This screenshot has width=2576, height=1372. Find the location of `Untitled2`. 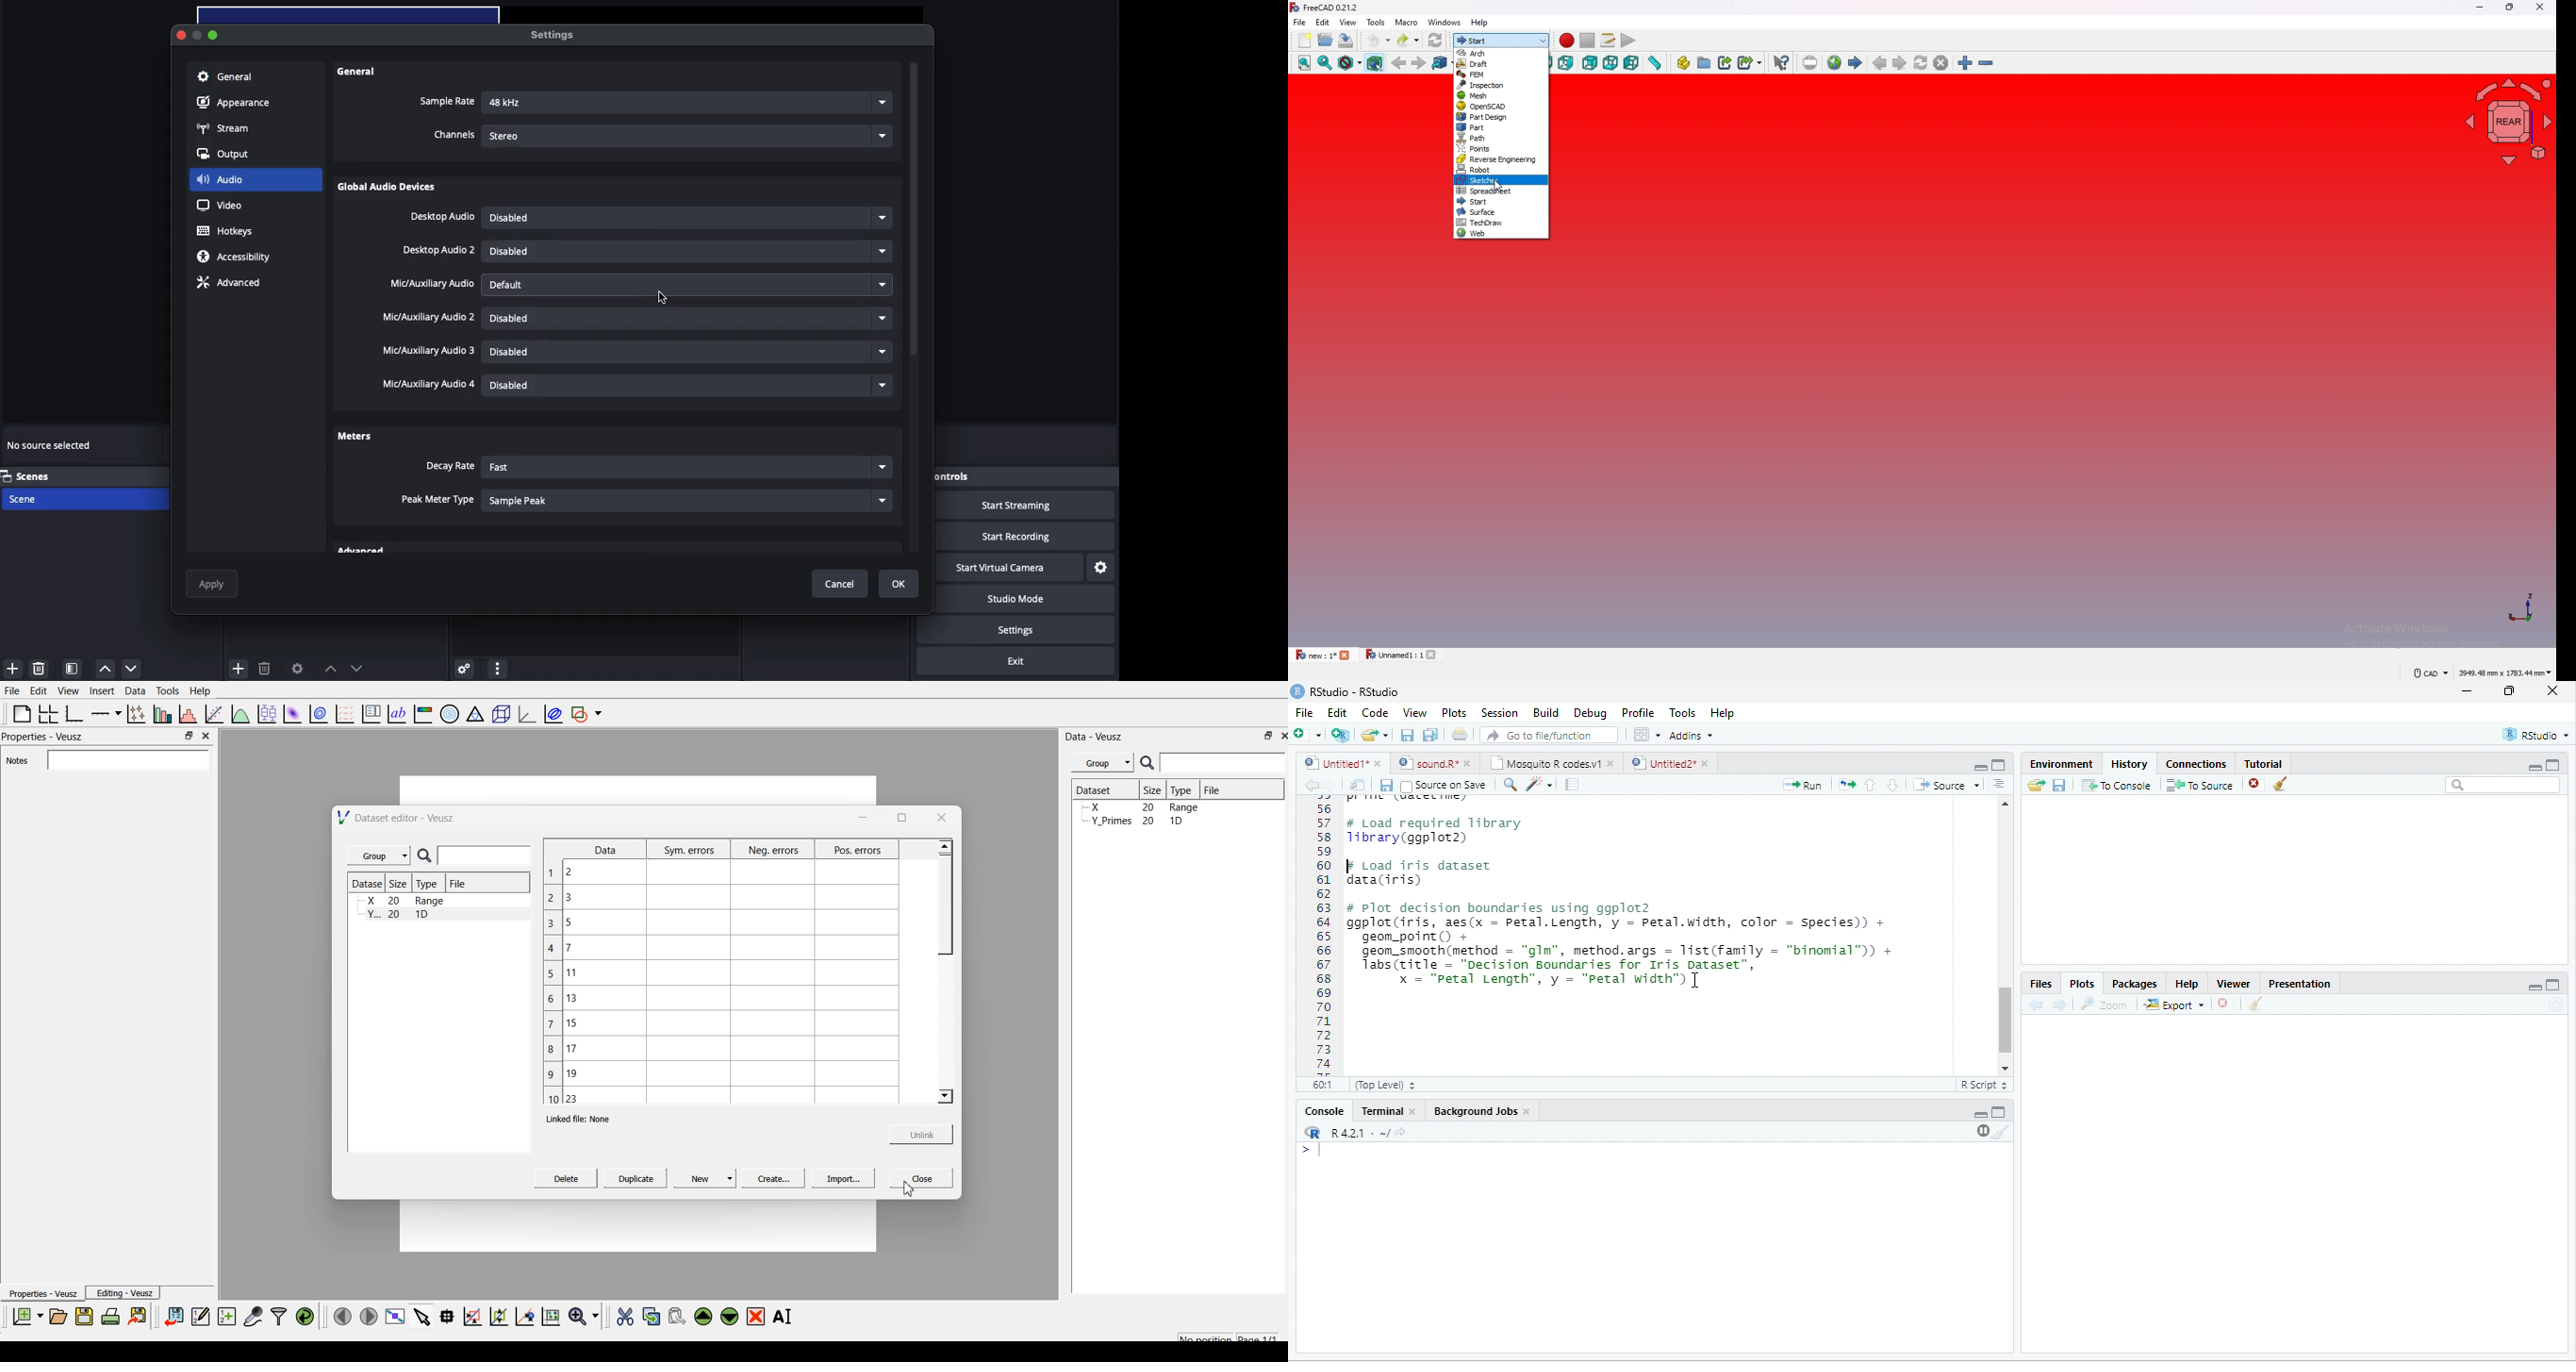

Untitled2 is located at coordinates (1661, 763).